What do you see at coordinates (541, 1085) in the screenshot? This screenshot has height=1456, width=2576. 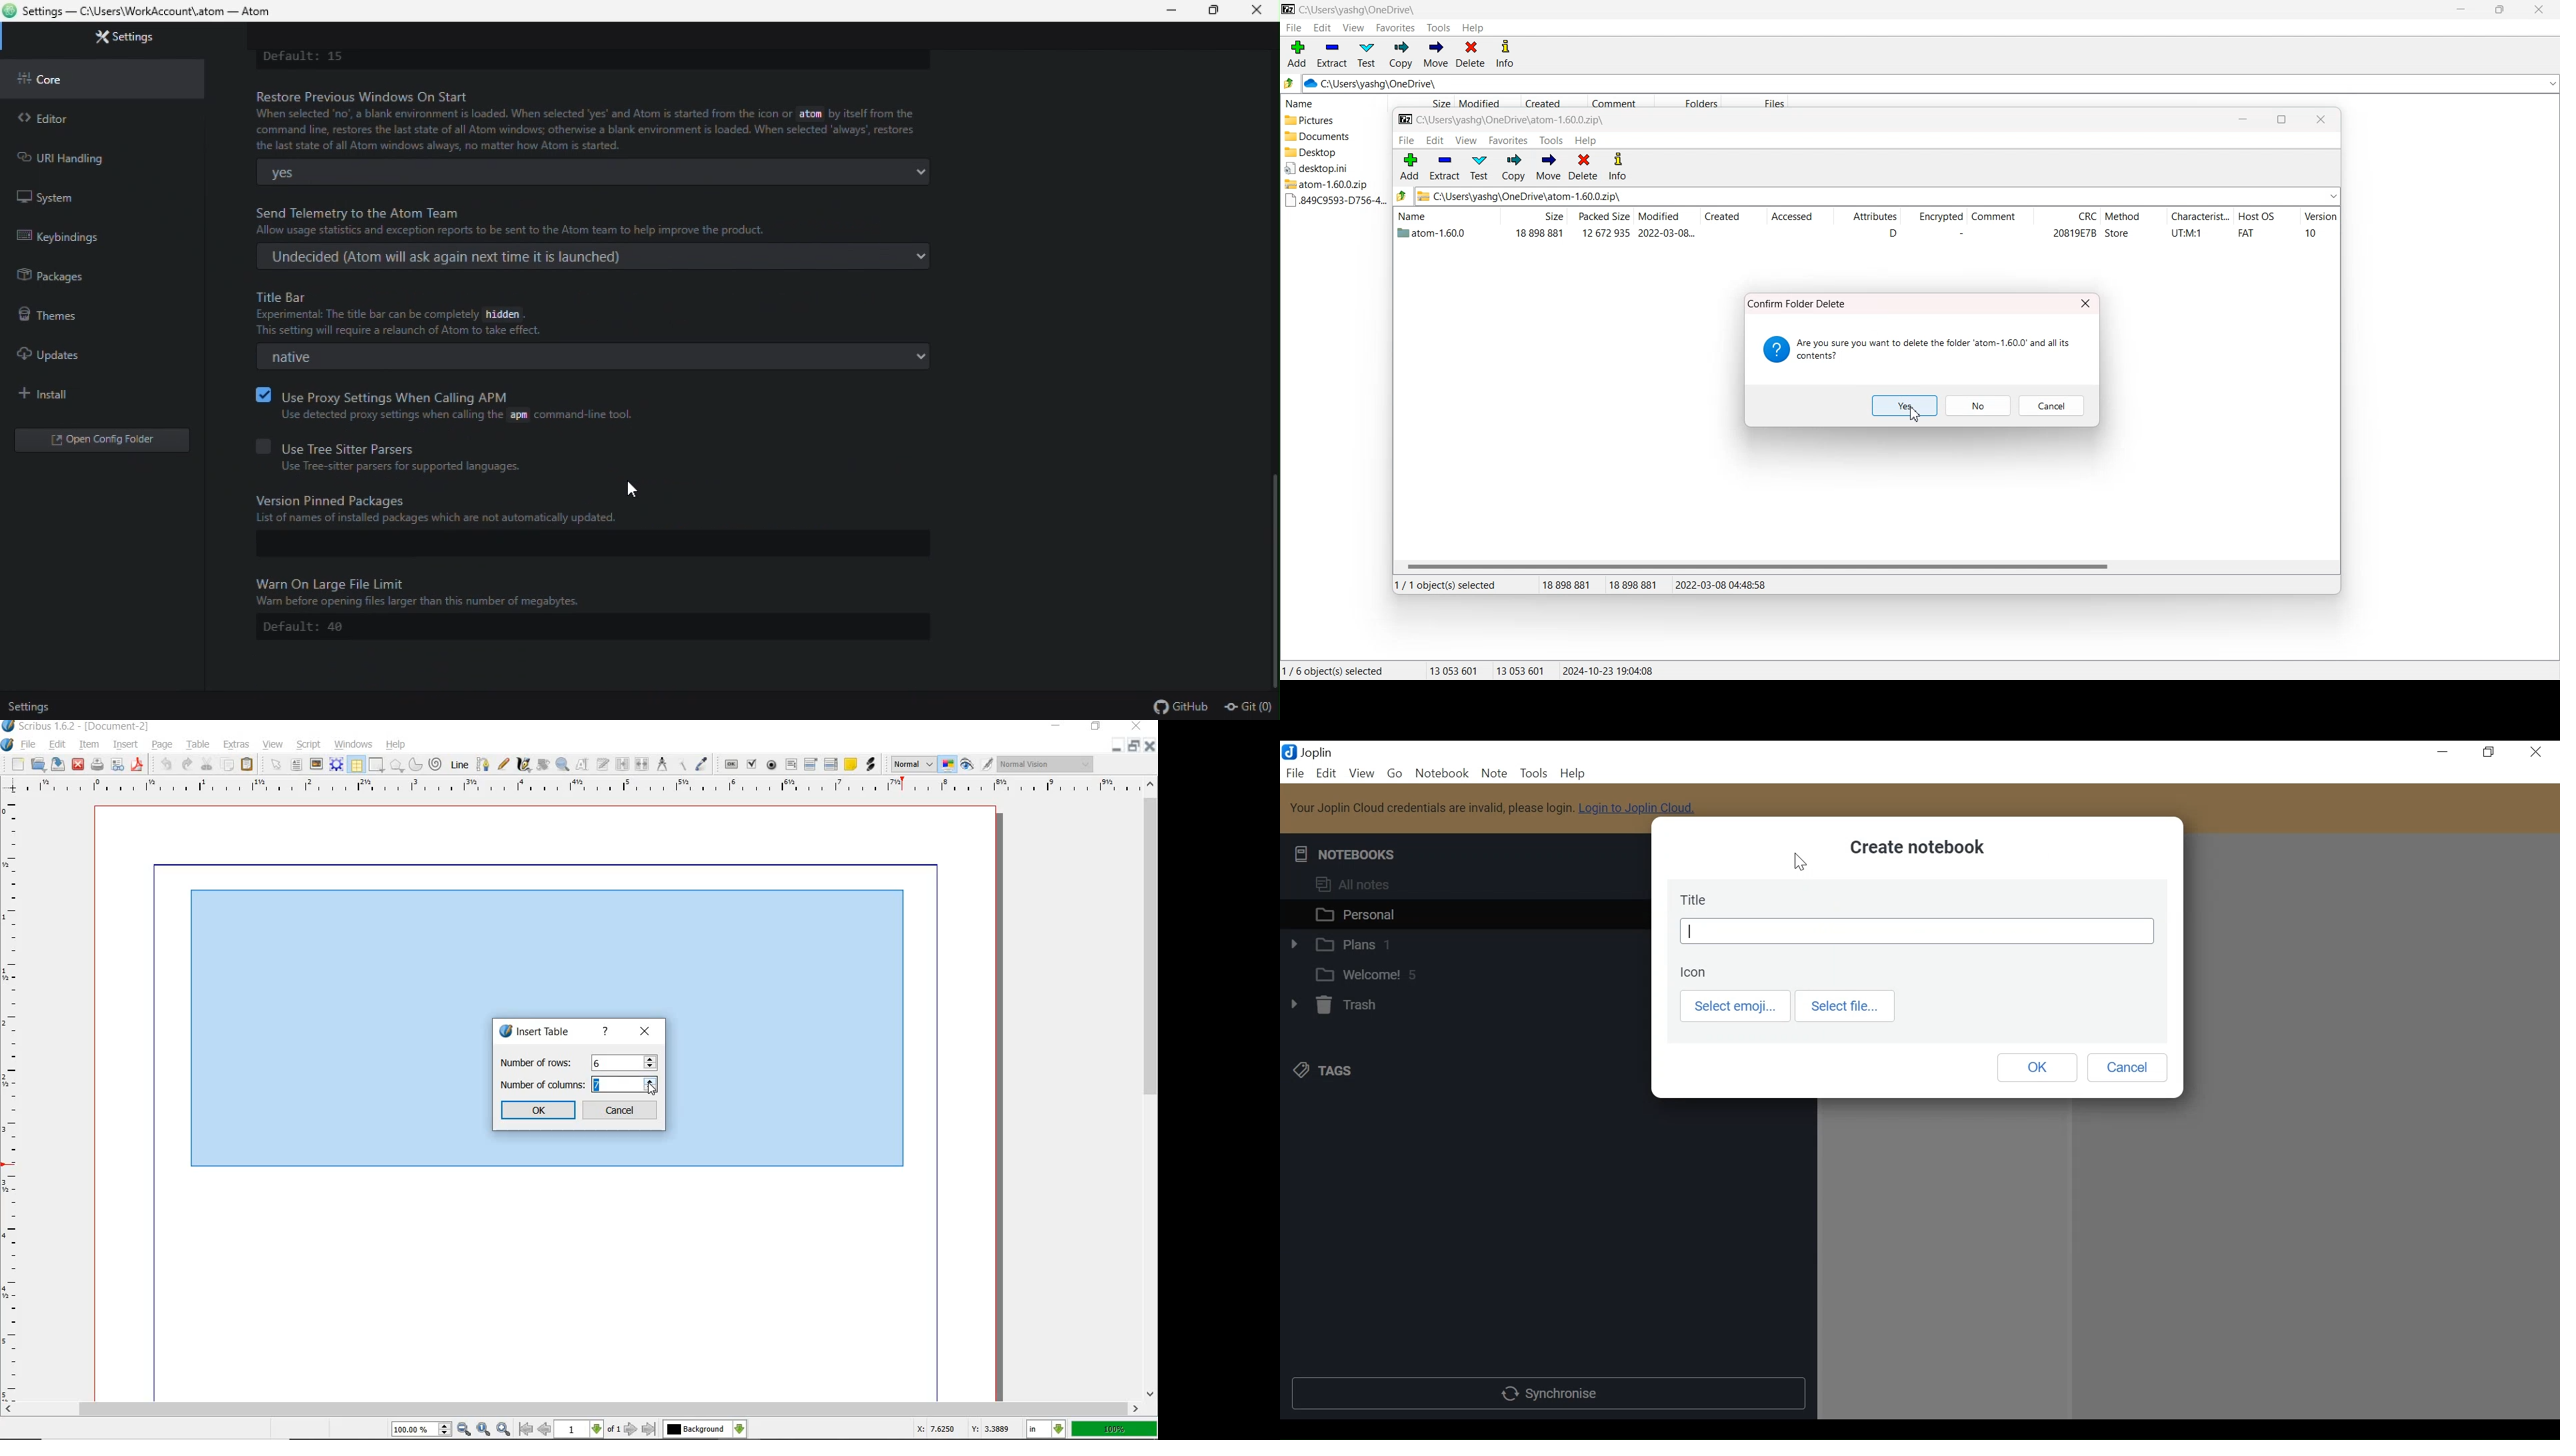 I see `Number of columns:` at bounding box center [541, 1085].